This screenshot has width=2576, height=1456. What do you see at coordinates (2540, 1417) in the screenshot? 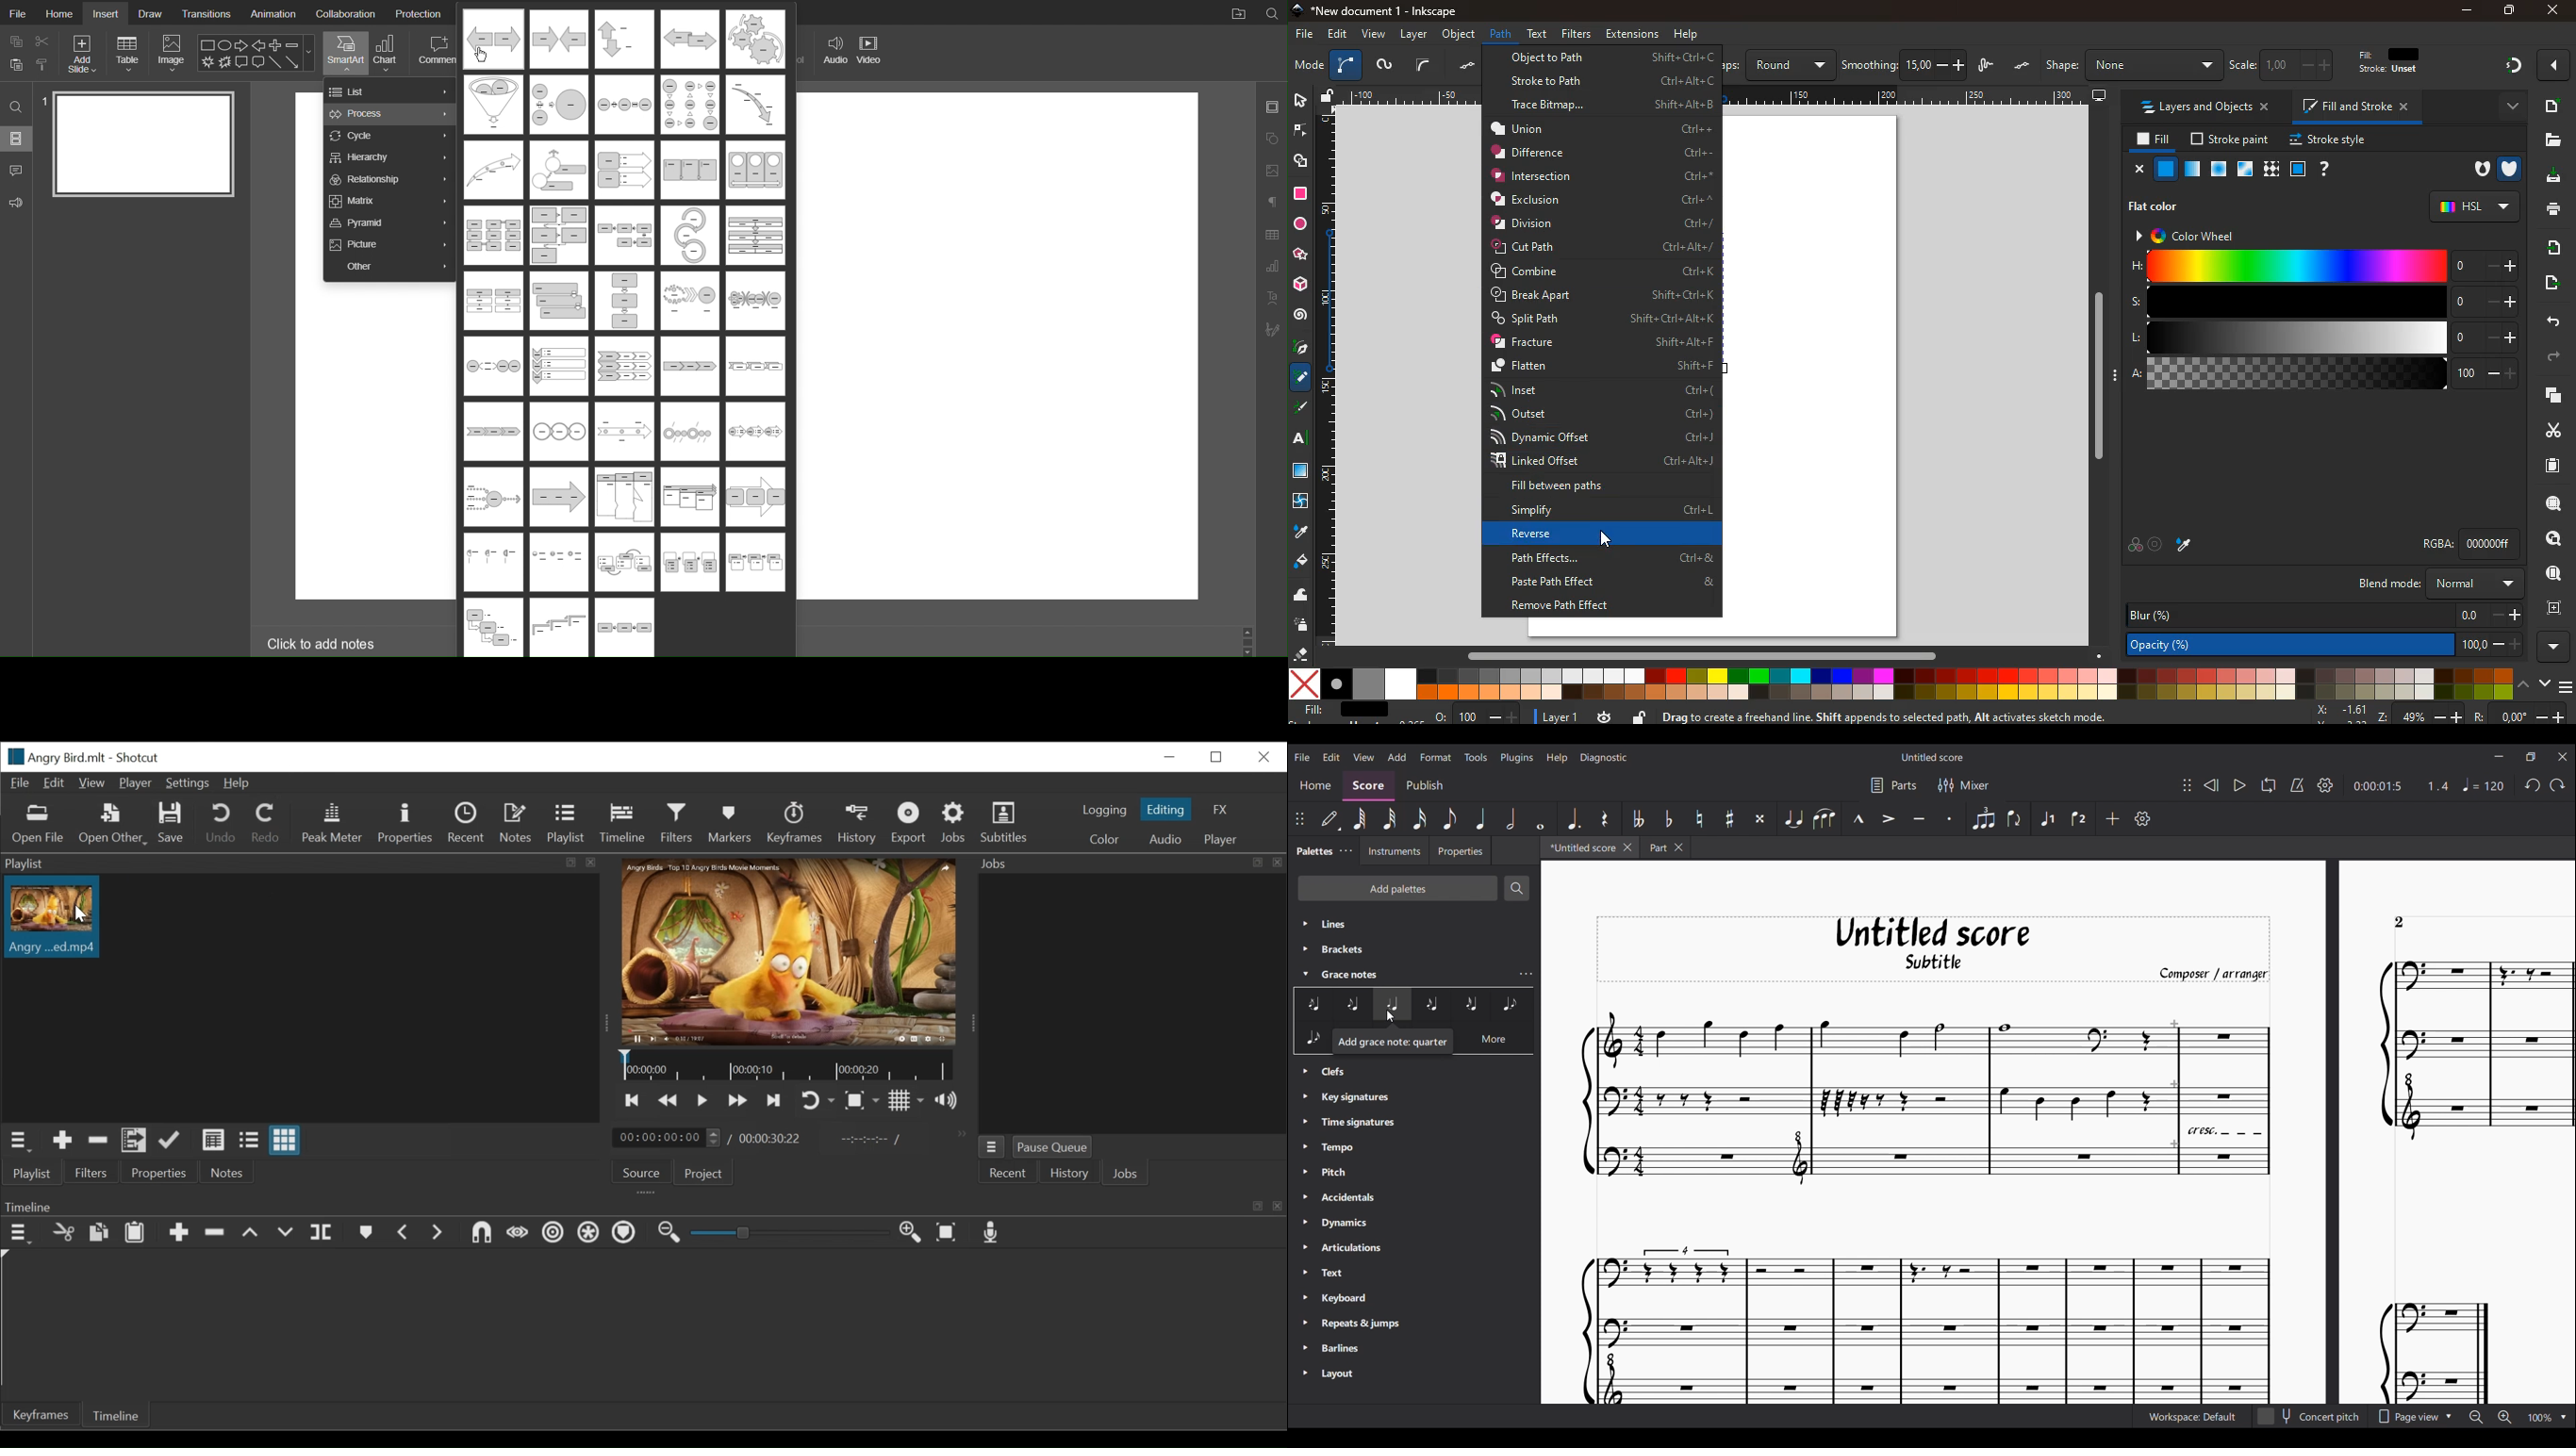
I see `Current zoom factor` at bounding box center [2540, 1417].